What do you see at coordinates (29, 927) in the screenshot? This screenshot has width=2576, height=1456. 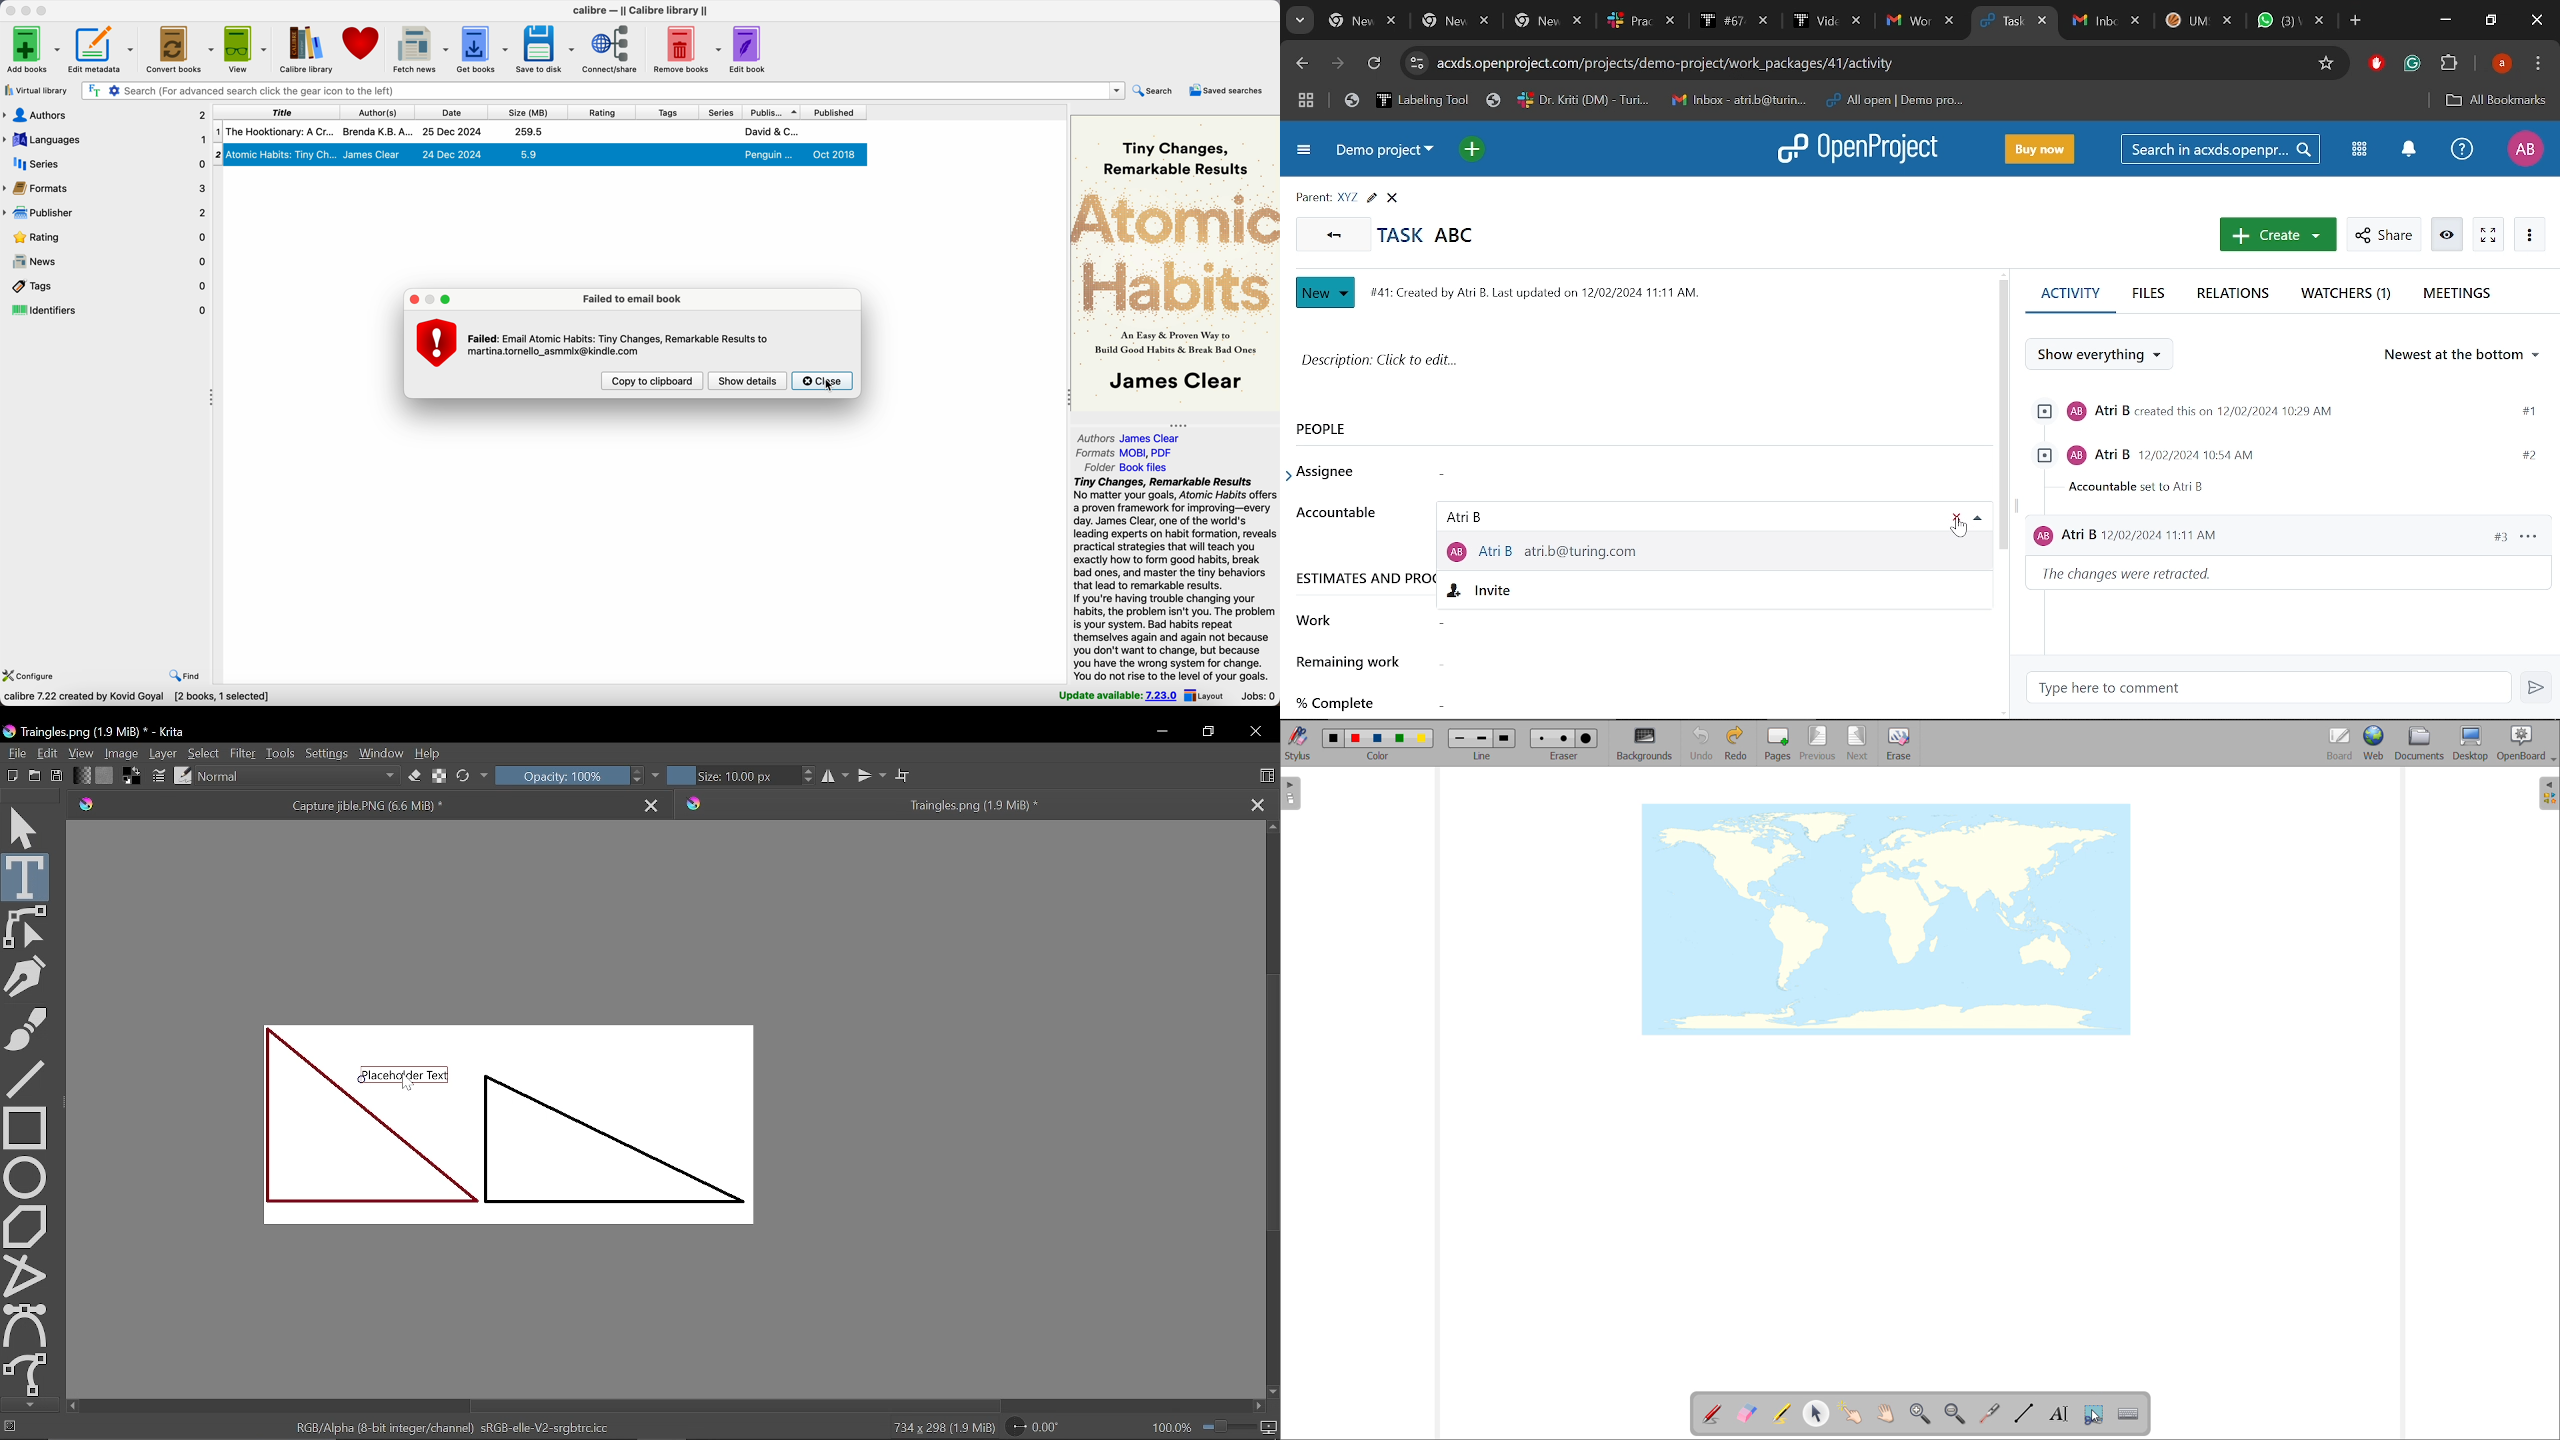 I see `Edit shapes tool` at bounding box center [29, 927].